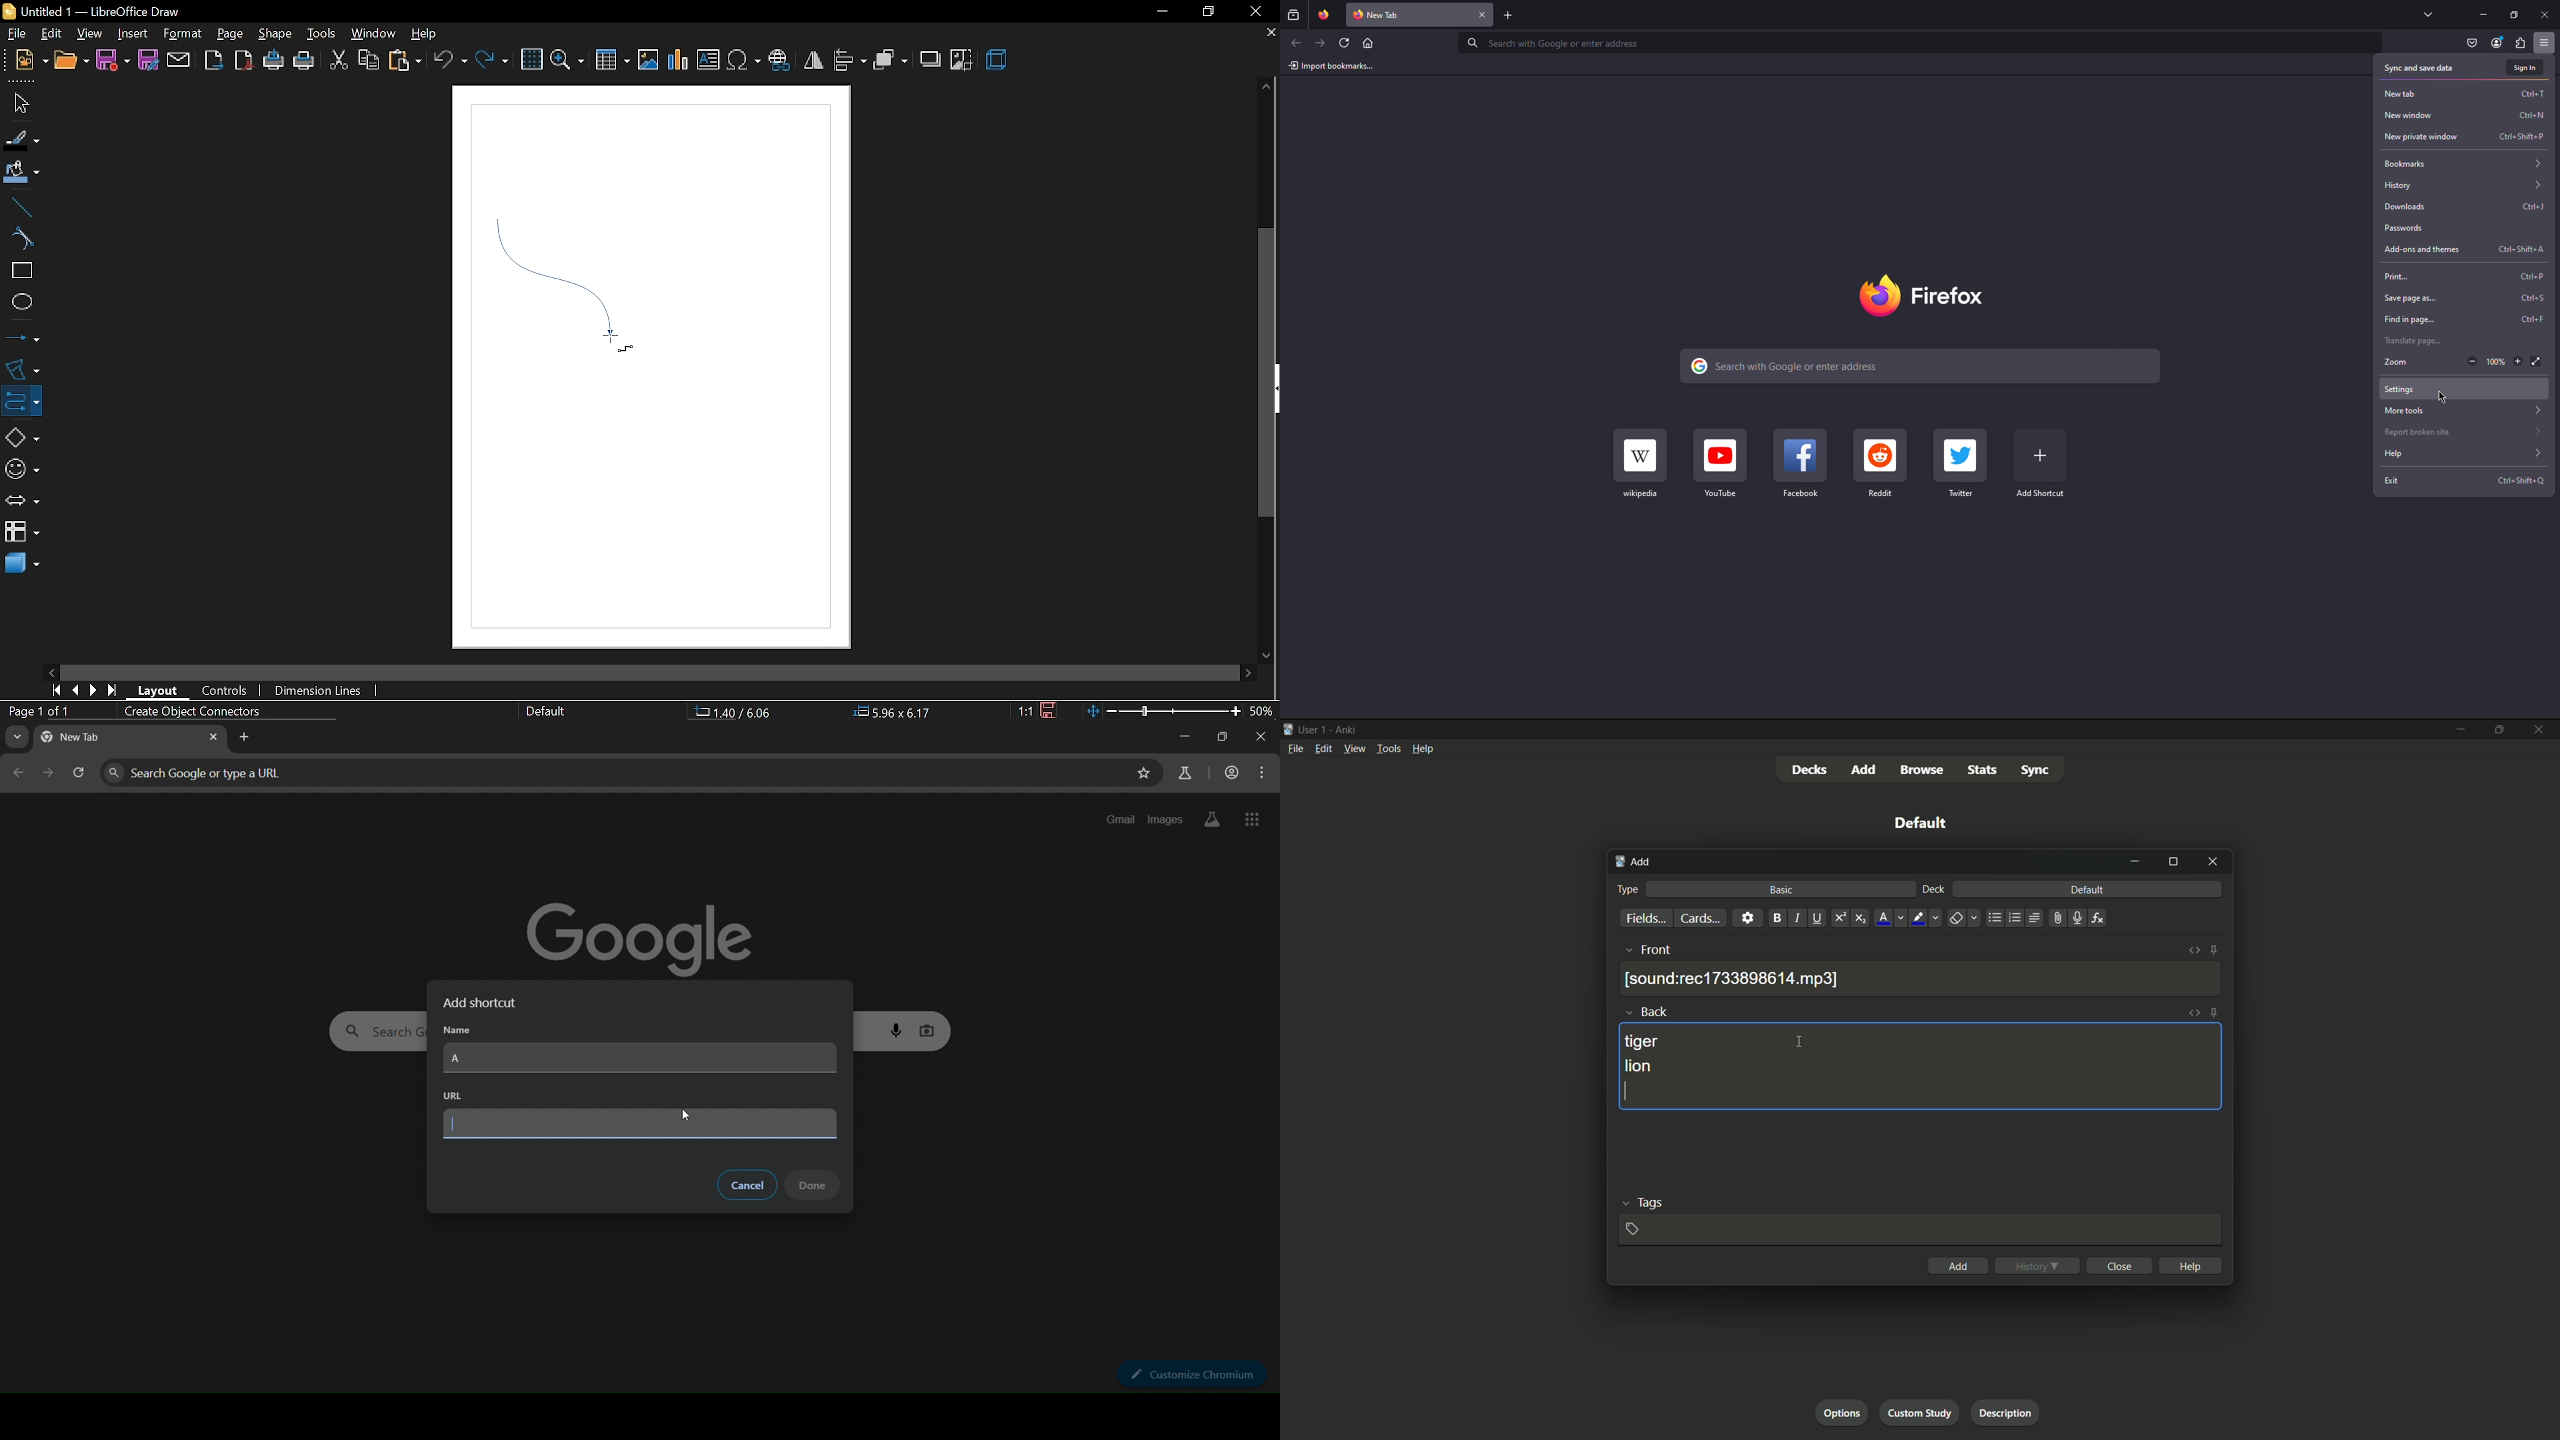  What do you see at coordinates (2463, 185) in the screenshot?
I see `History` at bounding box center [2463, 185].